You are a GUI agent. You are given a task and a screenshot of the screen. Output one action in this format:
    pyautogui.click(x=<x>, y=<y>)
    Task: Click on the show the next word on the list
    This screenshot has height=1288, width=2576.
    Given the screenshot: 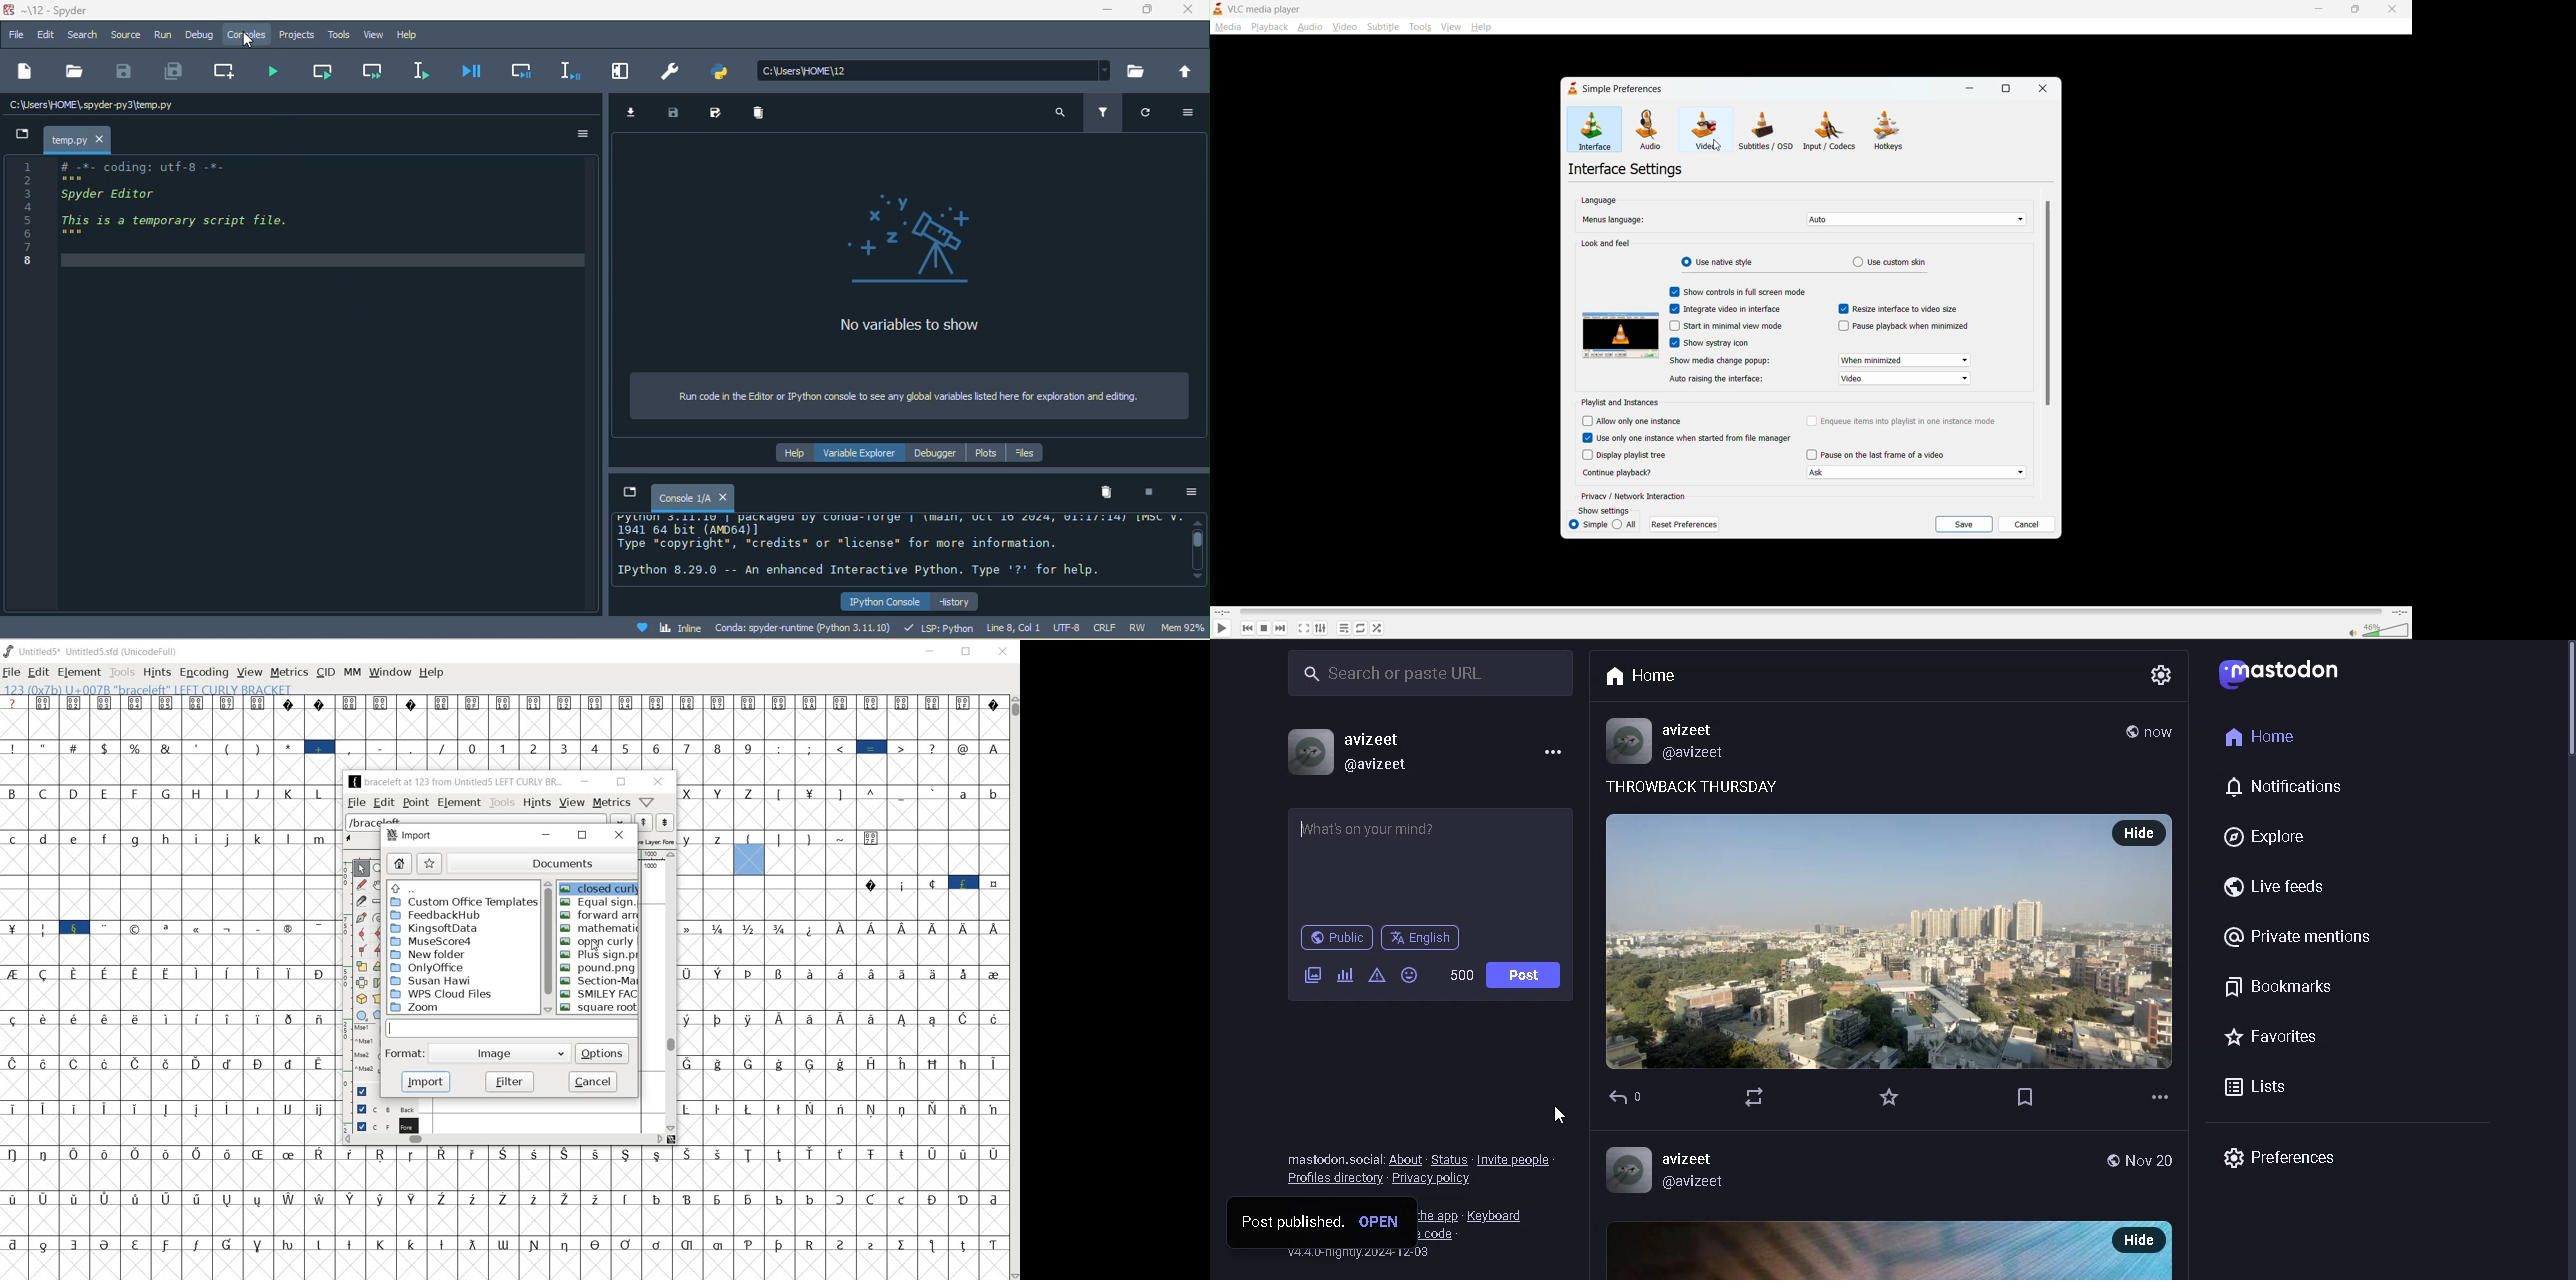 What is the action you would take?
    pyautogui.click(x=646, y=822)
    